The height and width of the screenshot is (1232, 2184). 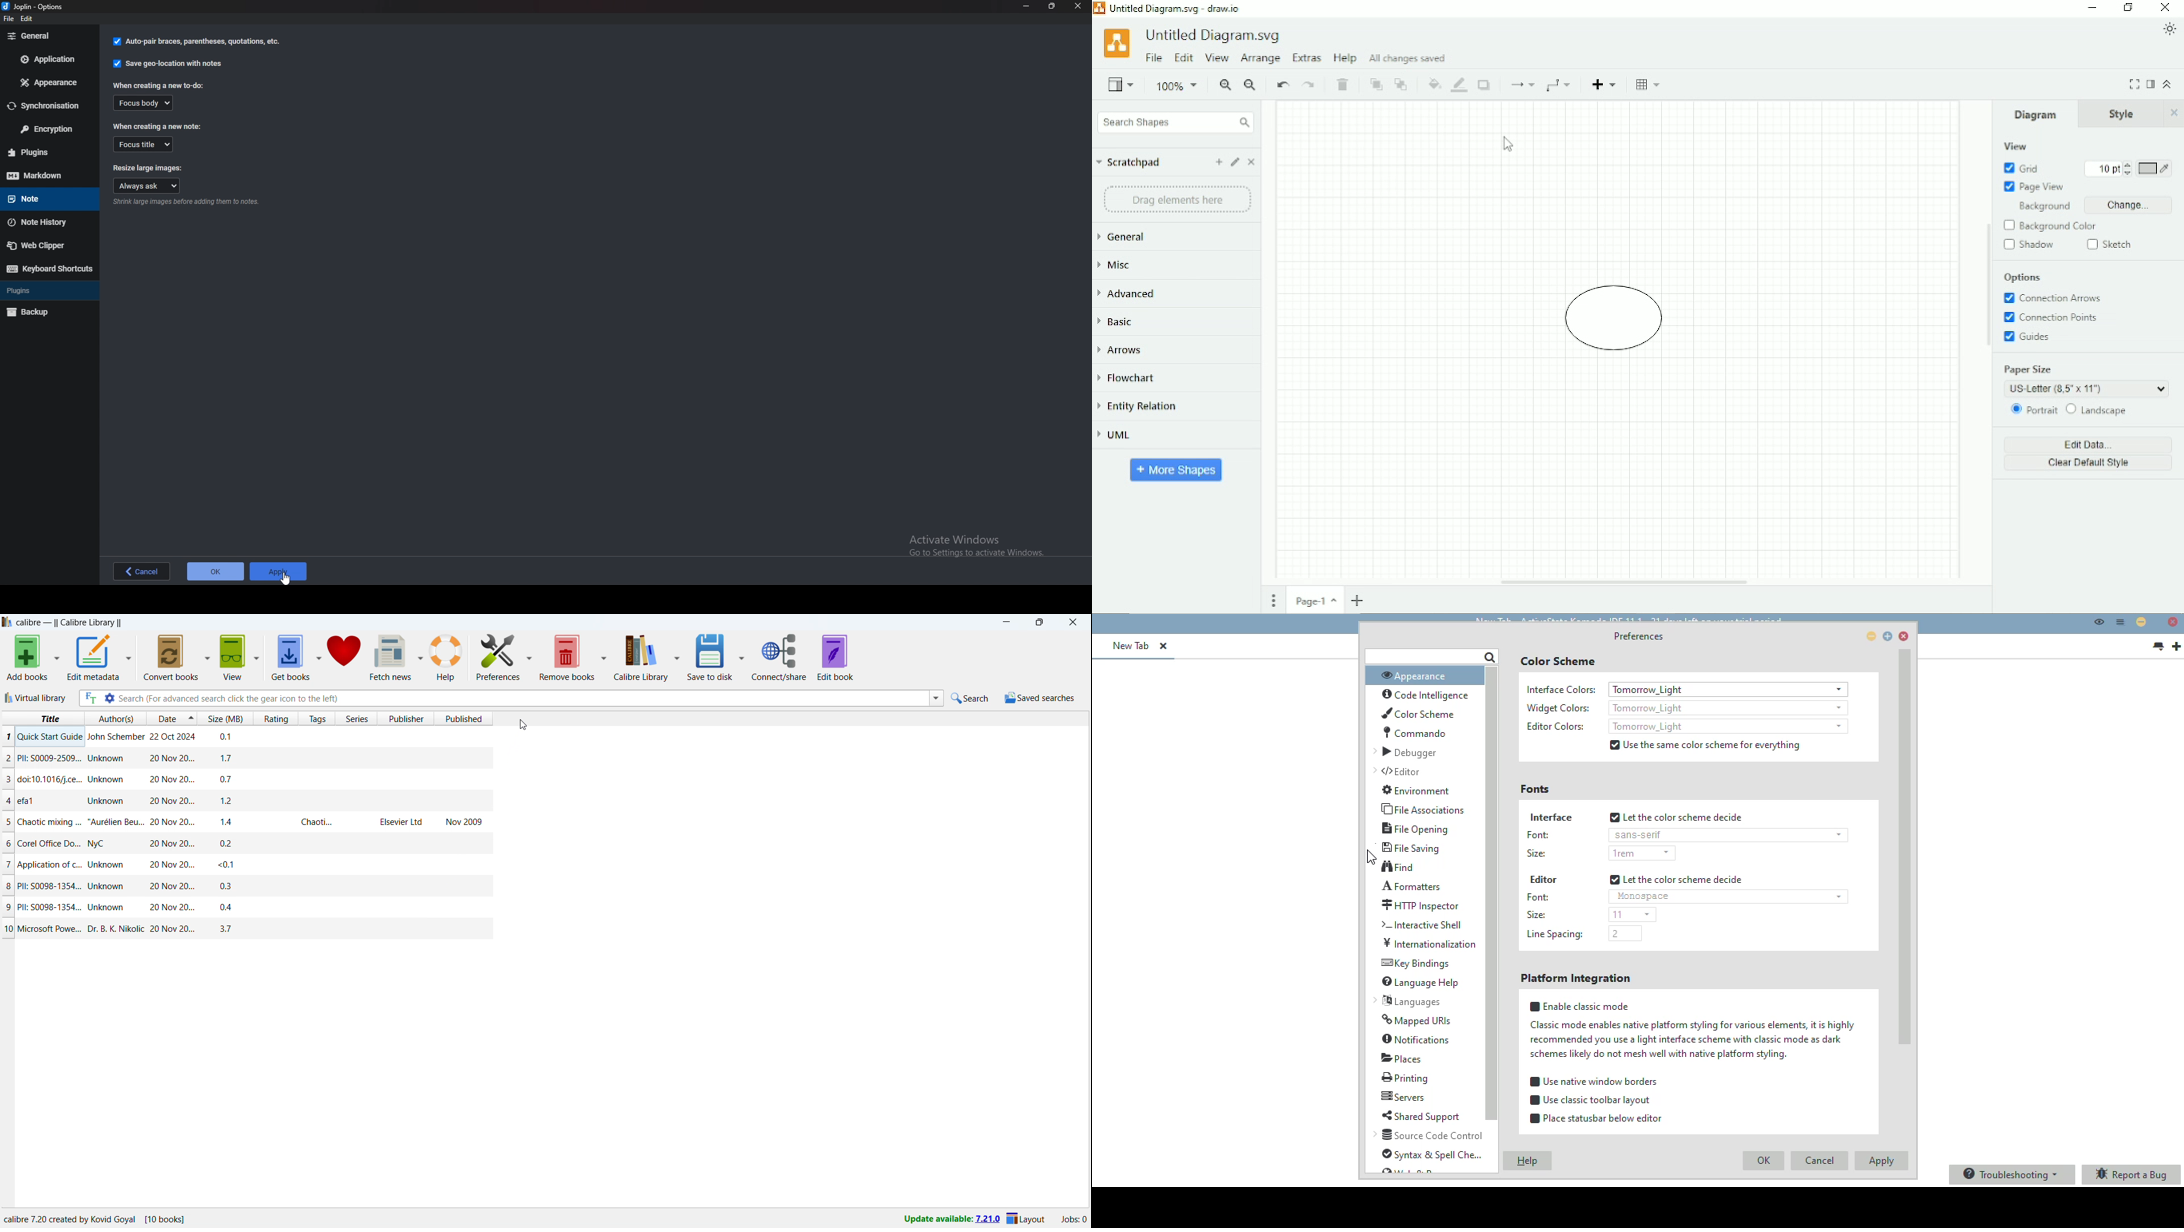 What do you see at coordinates (524, 699) in the screenshot?
I see `enter search string` at bounding box center [524, 699].